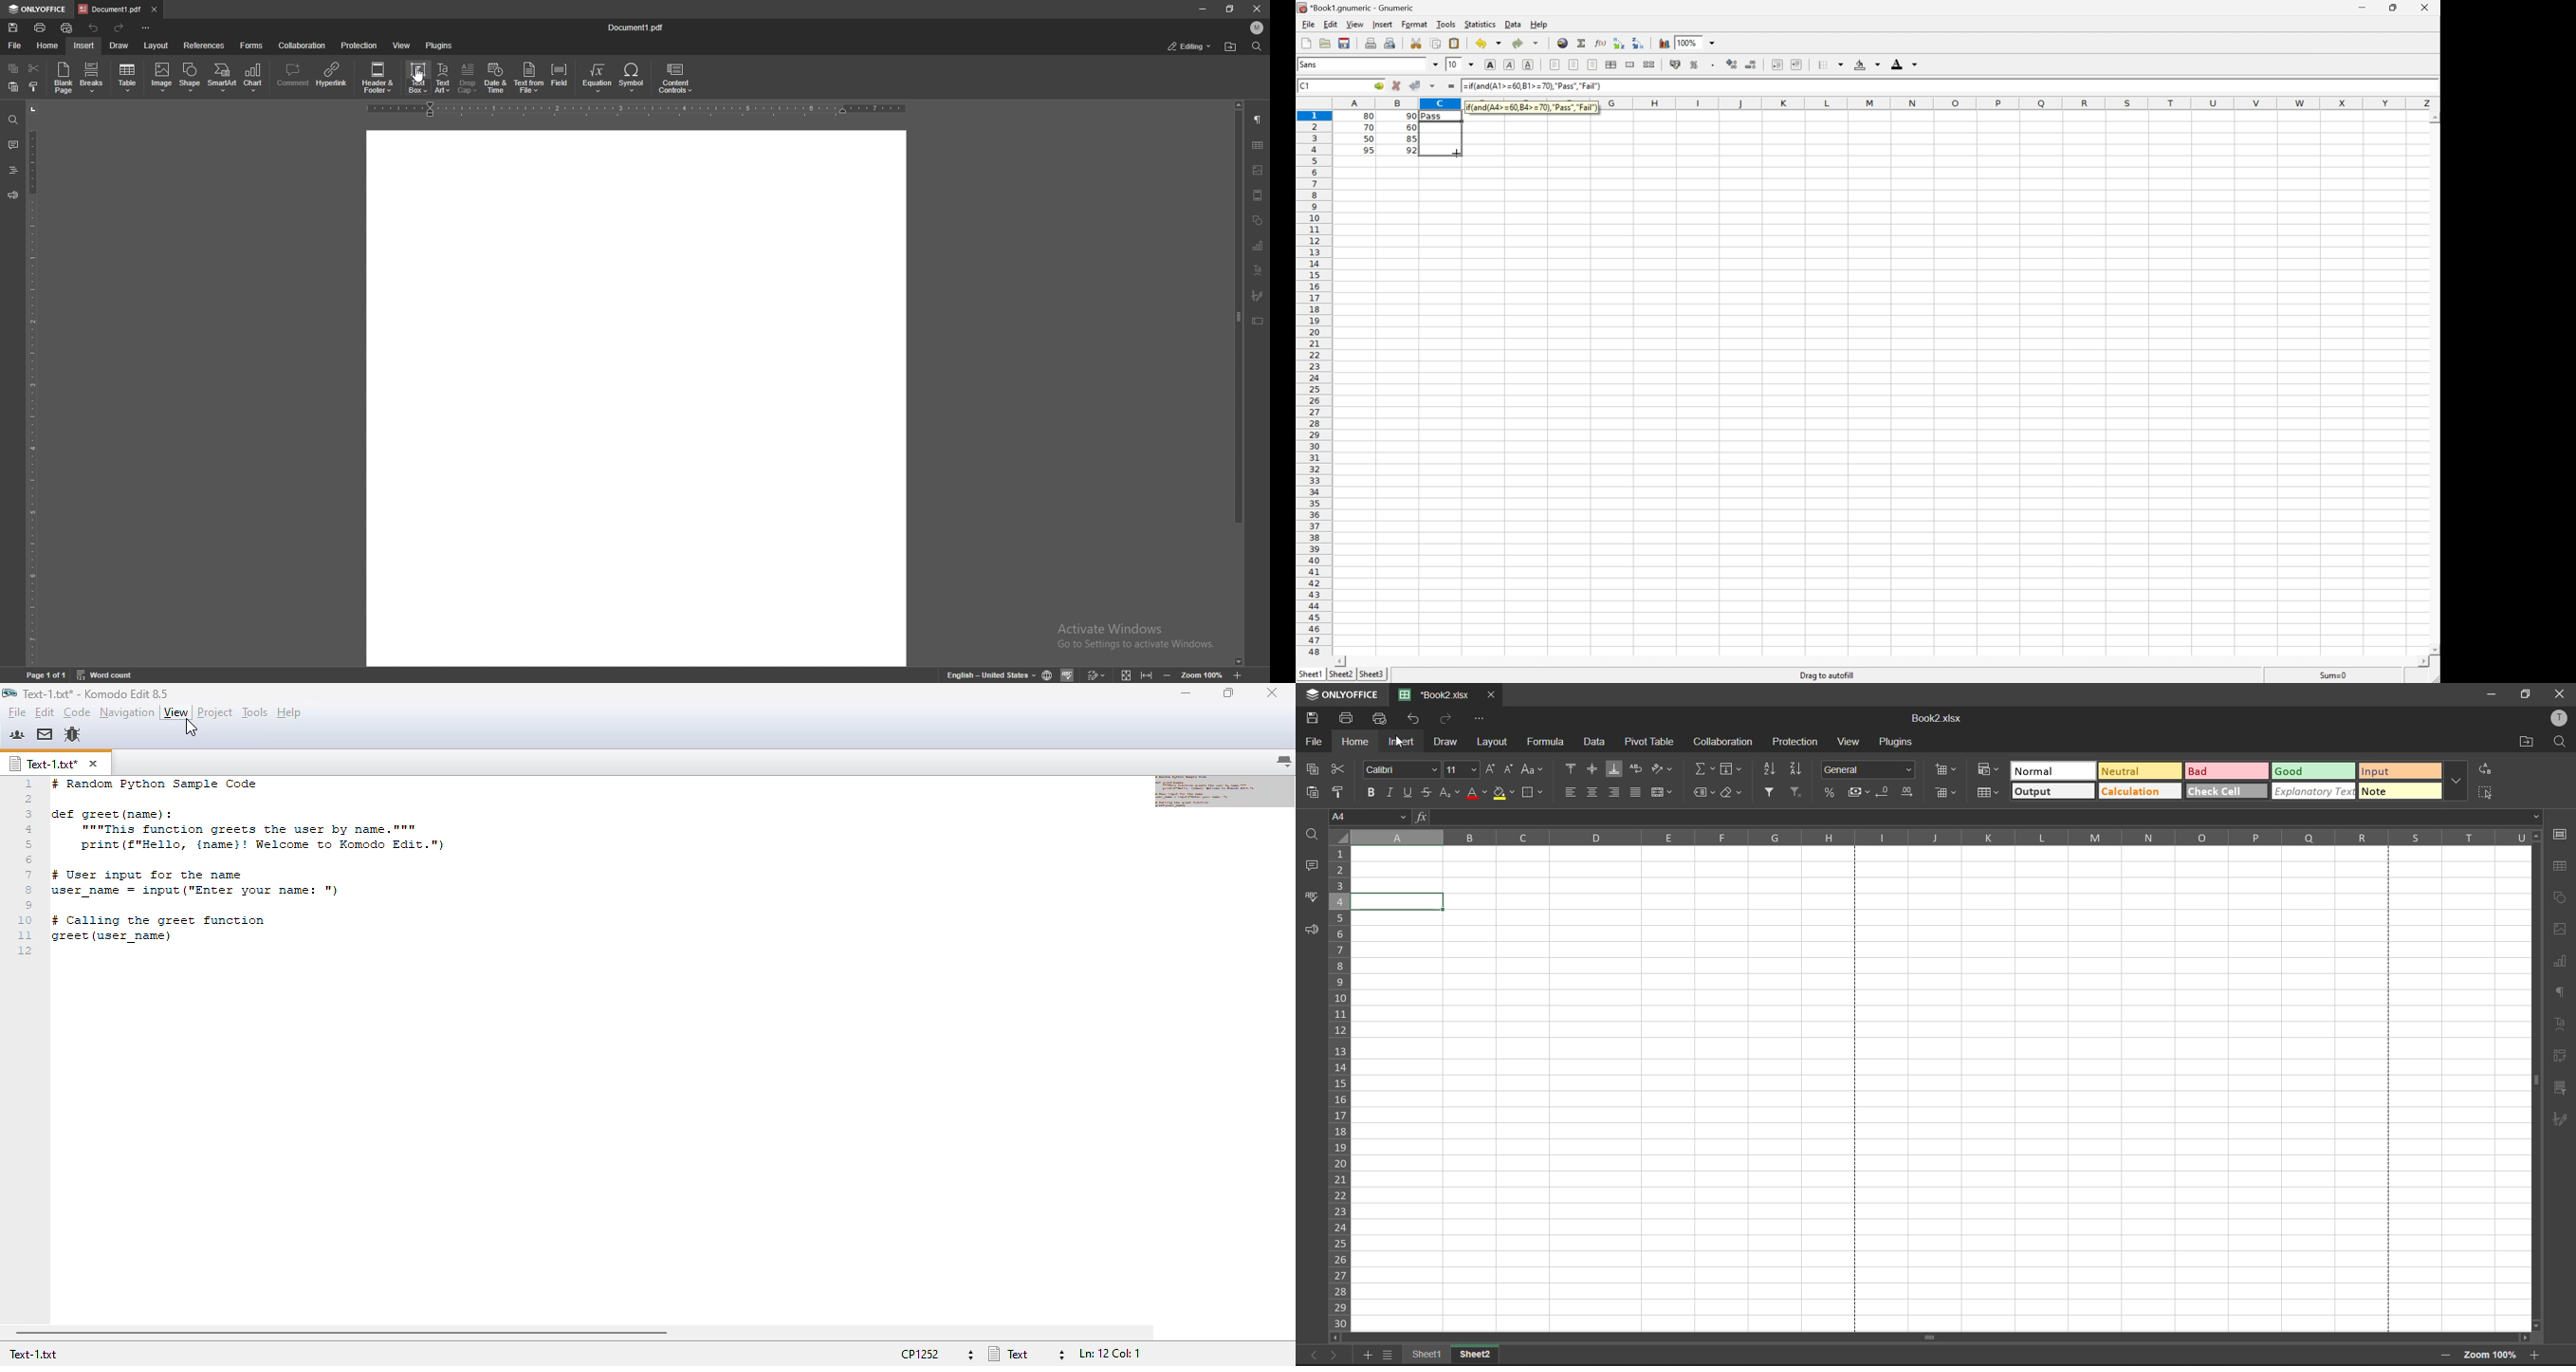 The width and height of the screenshot is (2576, 1372). I want to click on comments, so click(1314, 867).